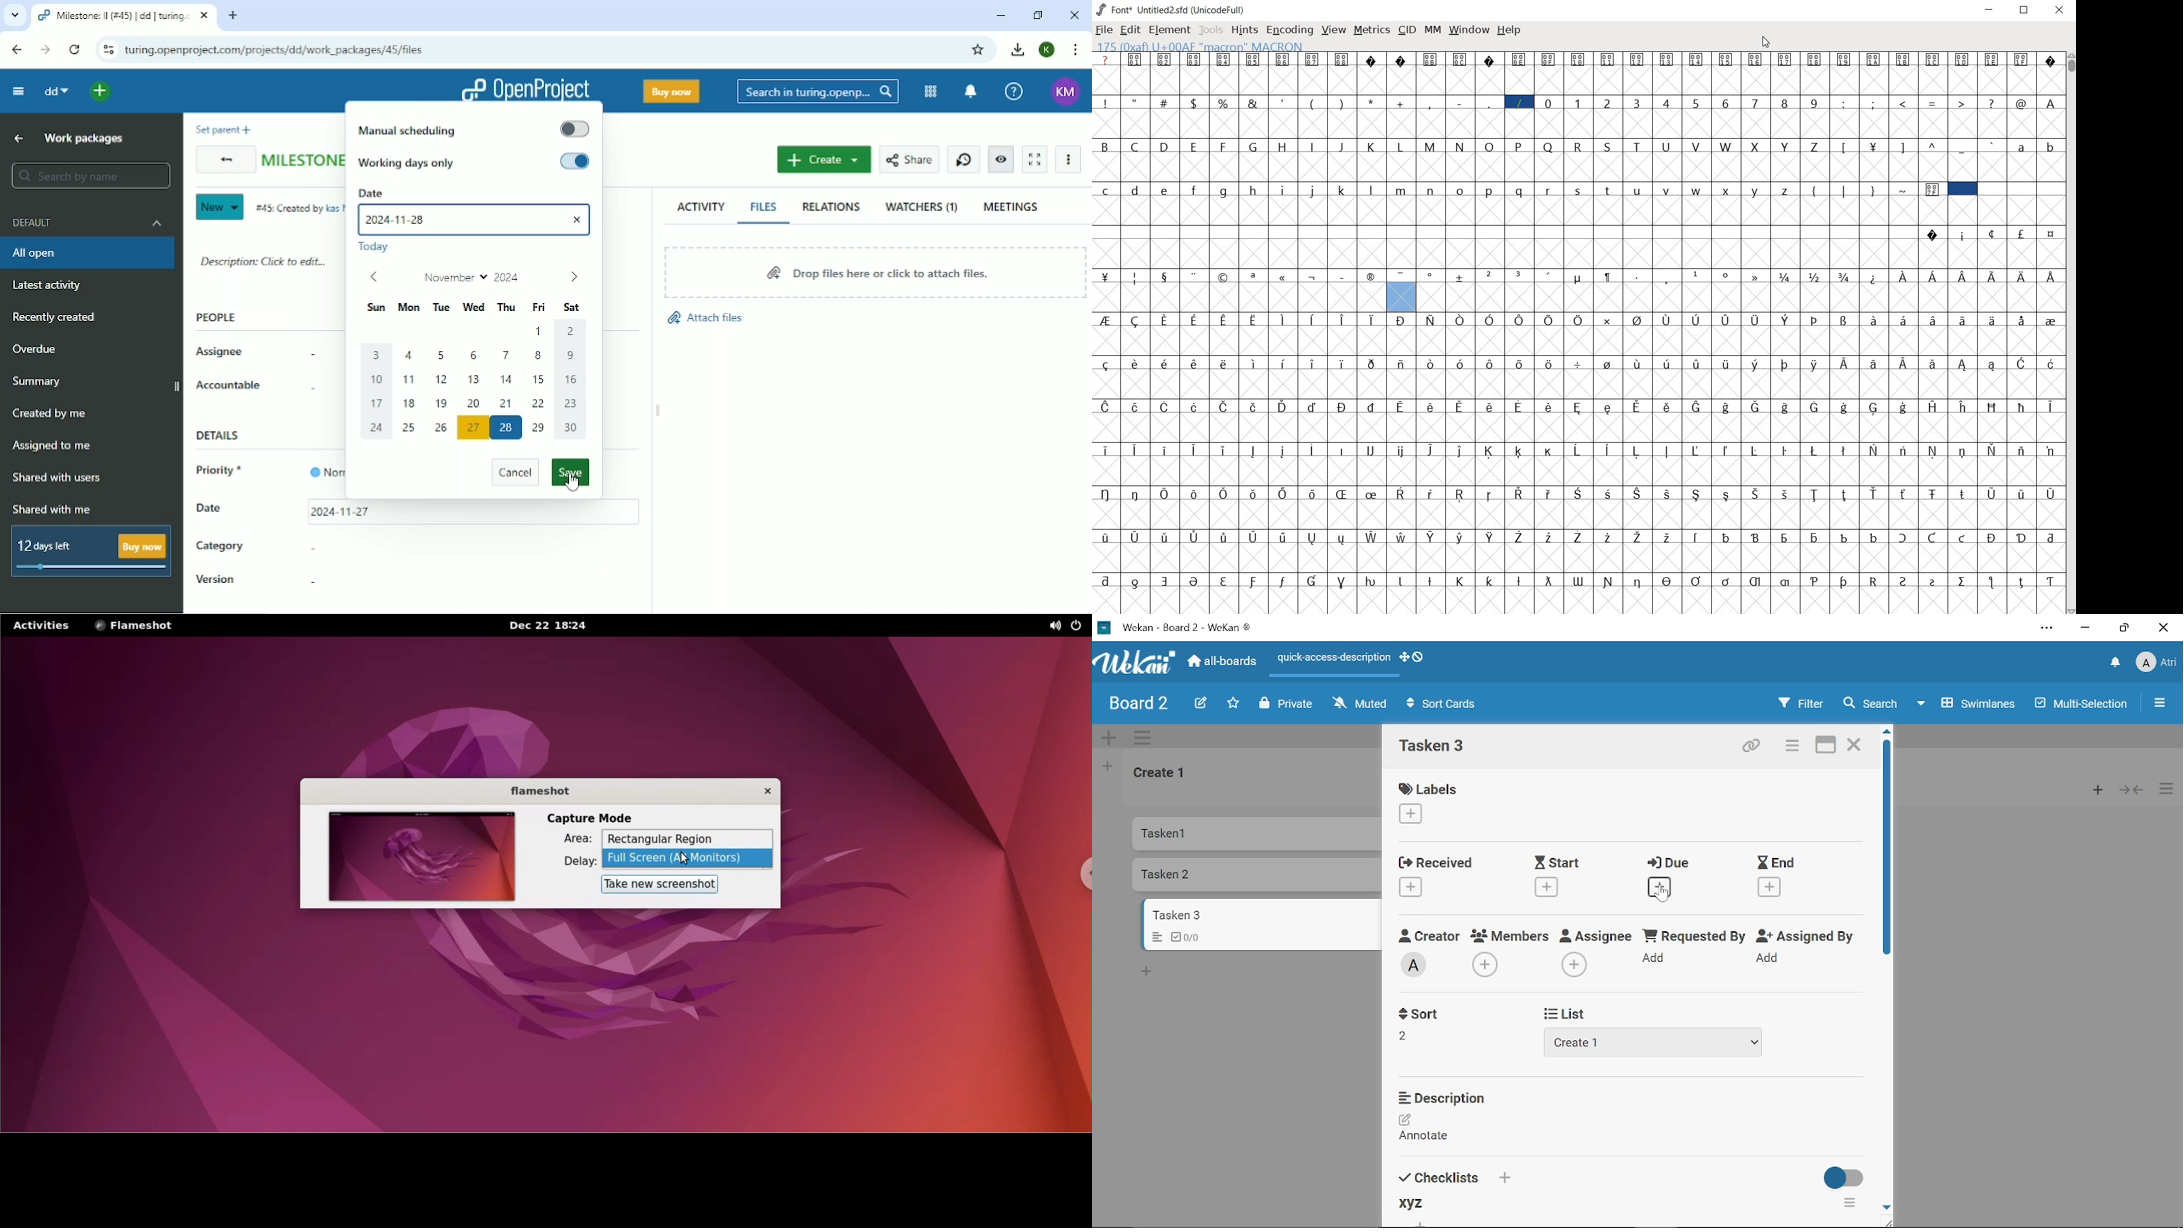 This screenshot has height=1232, width=2184. What do you see at coordinates (1400, 297) in the screenshot?
I see `glyph slot selected` at bounding box center [1400, 297].